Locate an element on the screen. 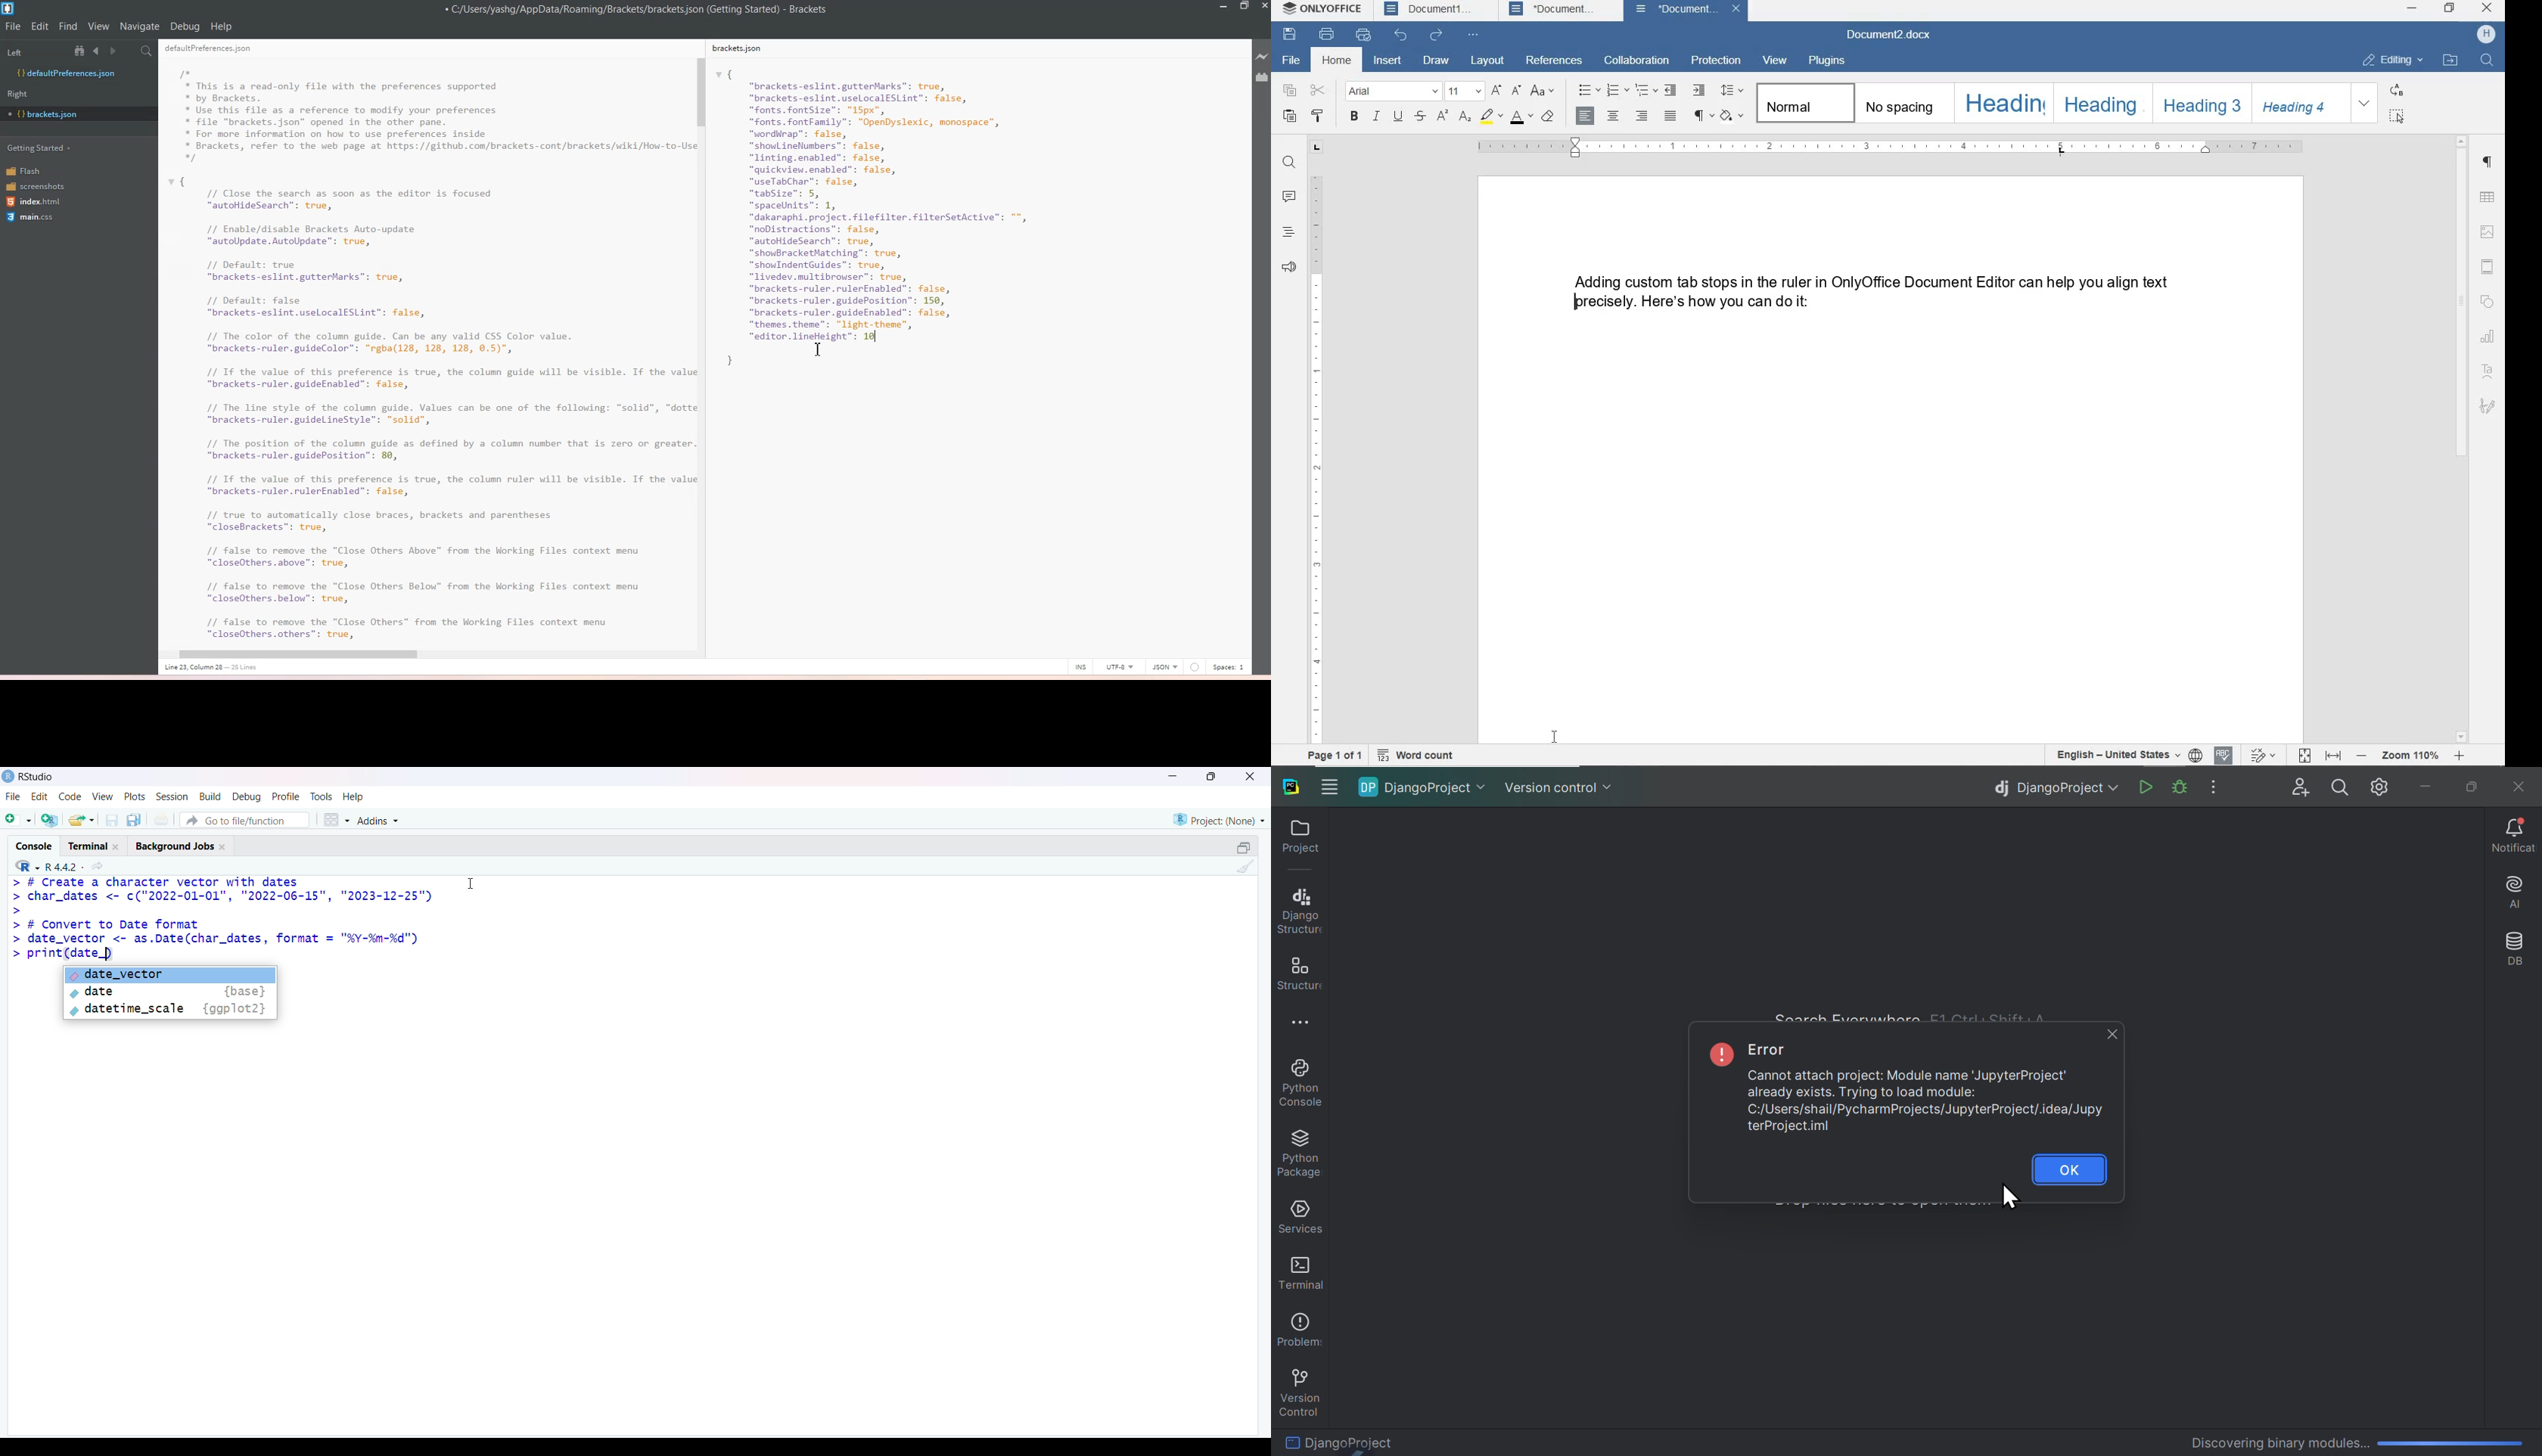  clear style is located at coordinates (1551, 118).